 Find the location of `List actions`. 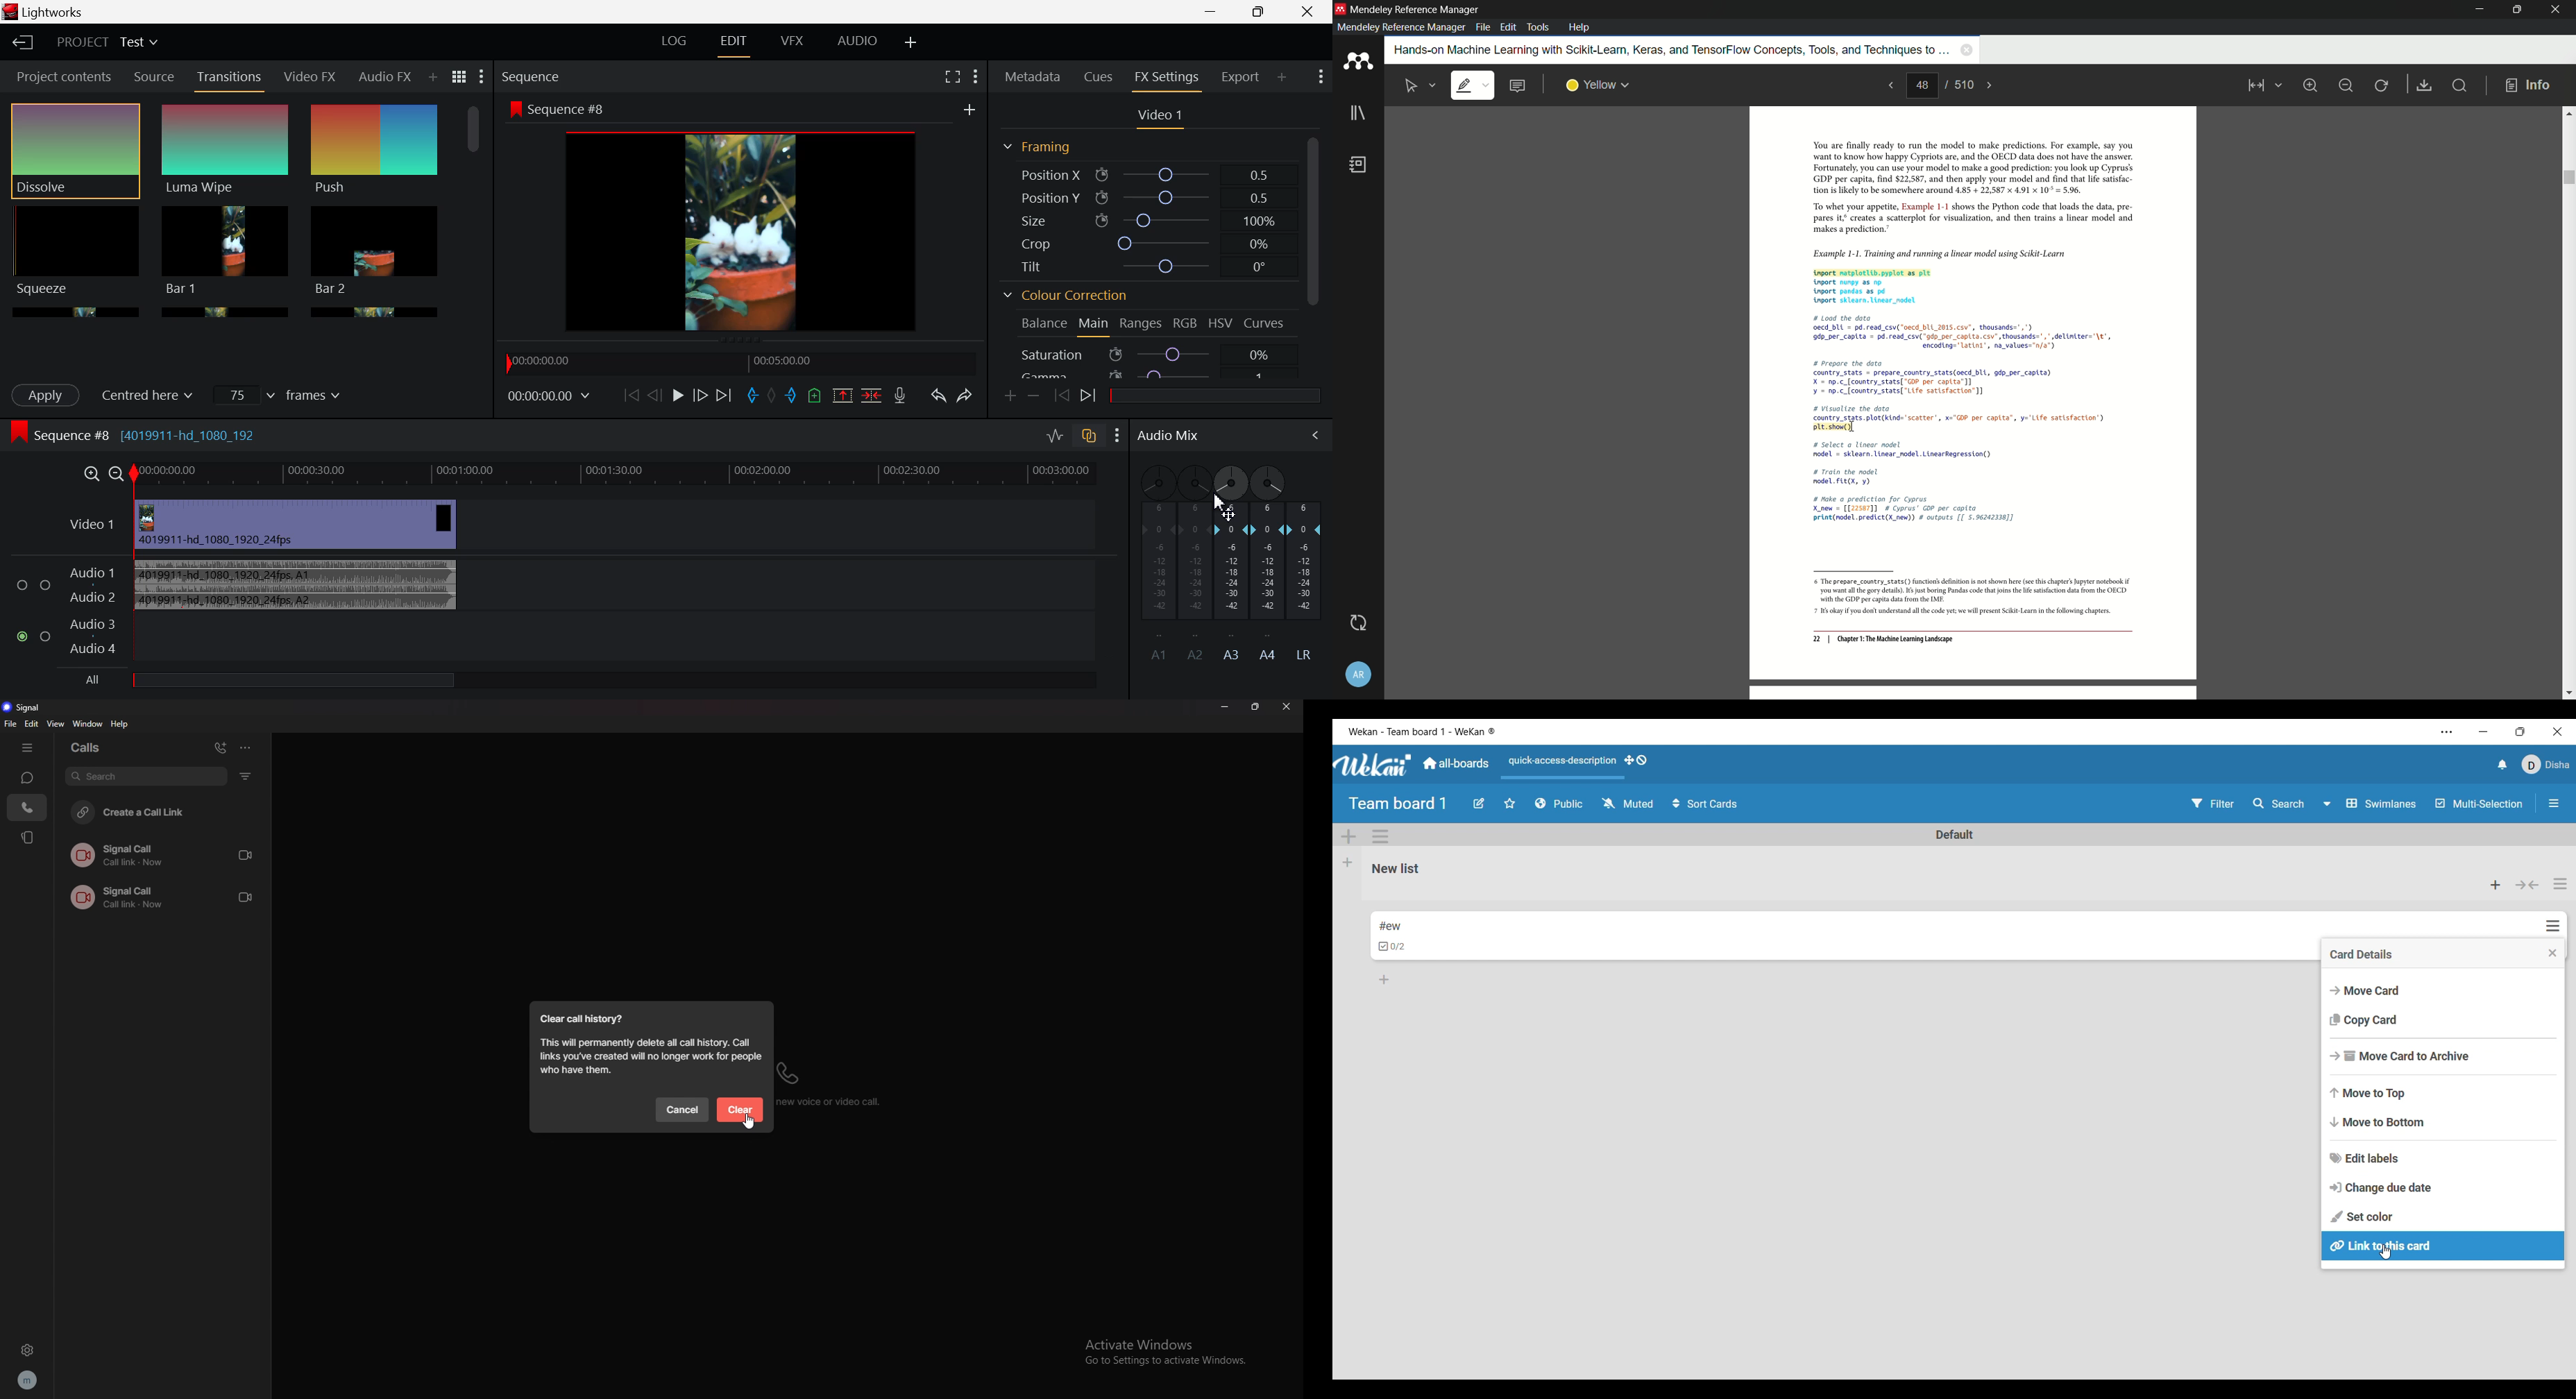

List actions is located at coordinates (2560, 883).